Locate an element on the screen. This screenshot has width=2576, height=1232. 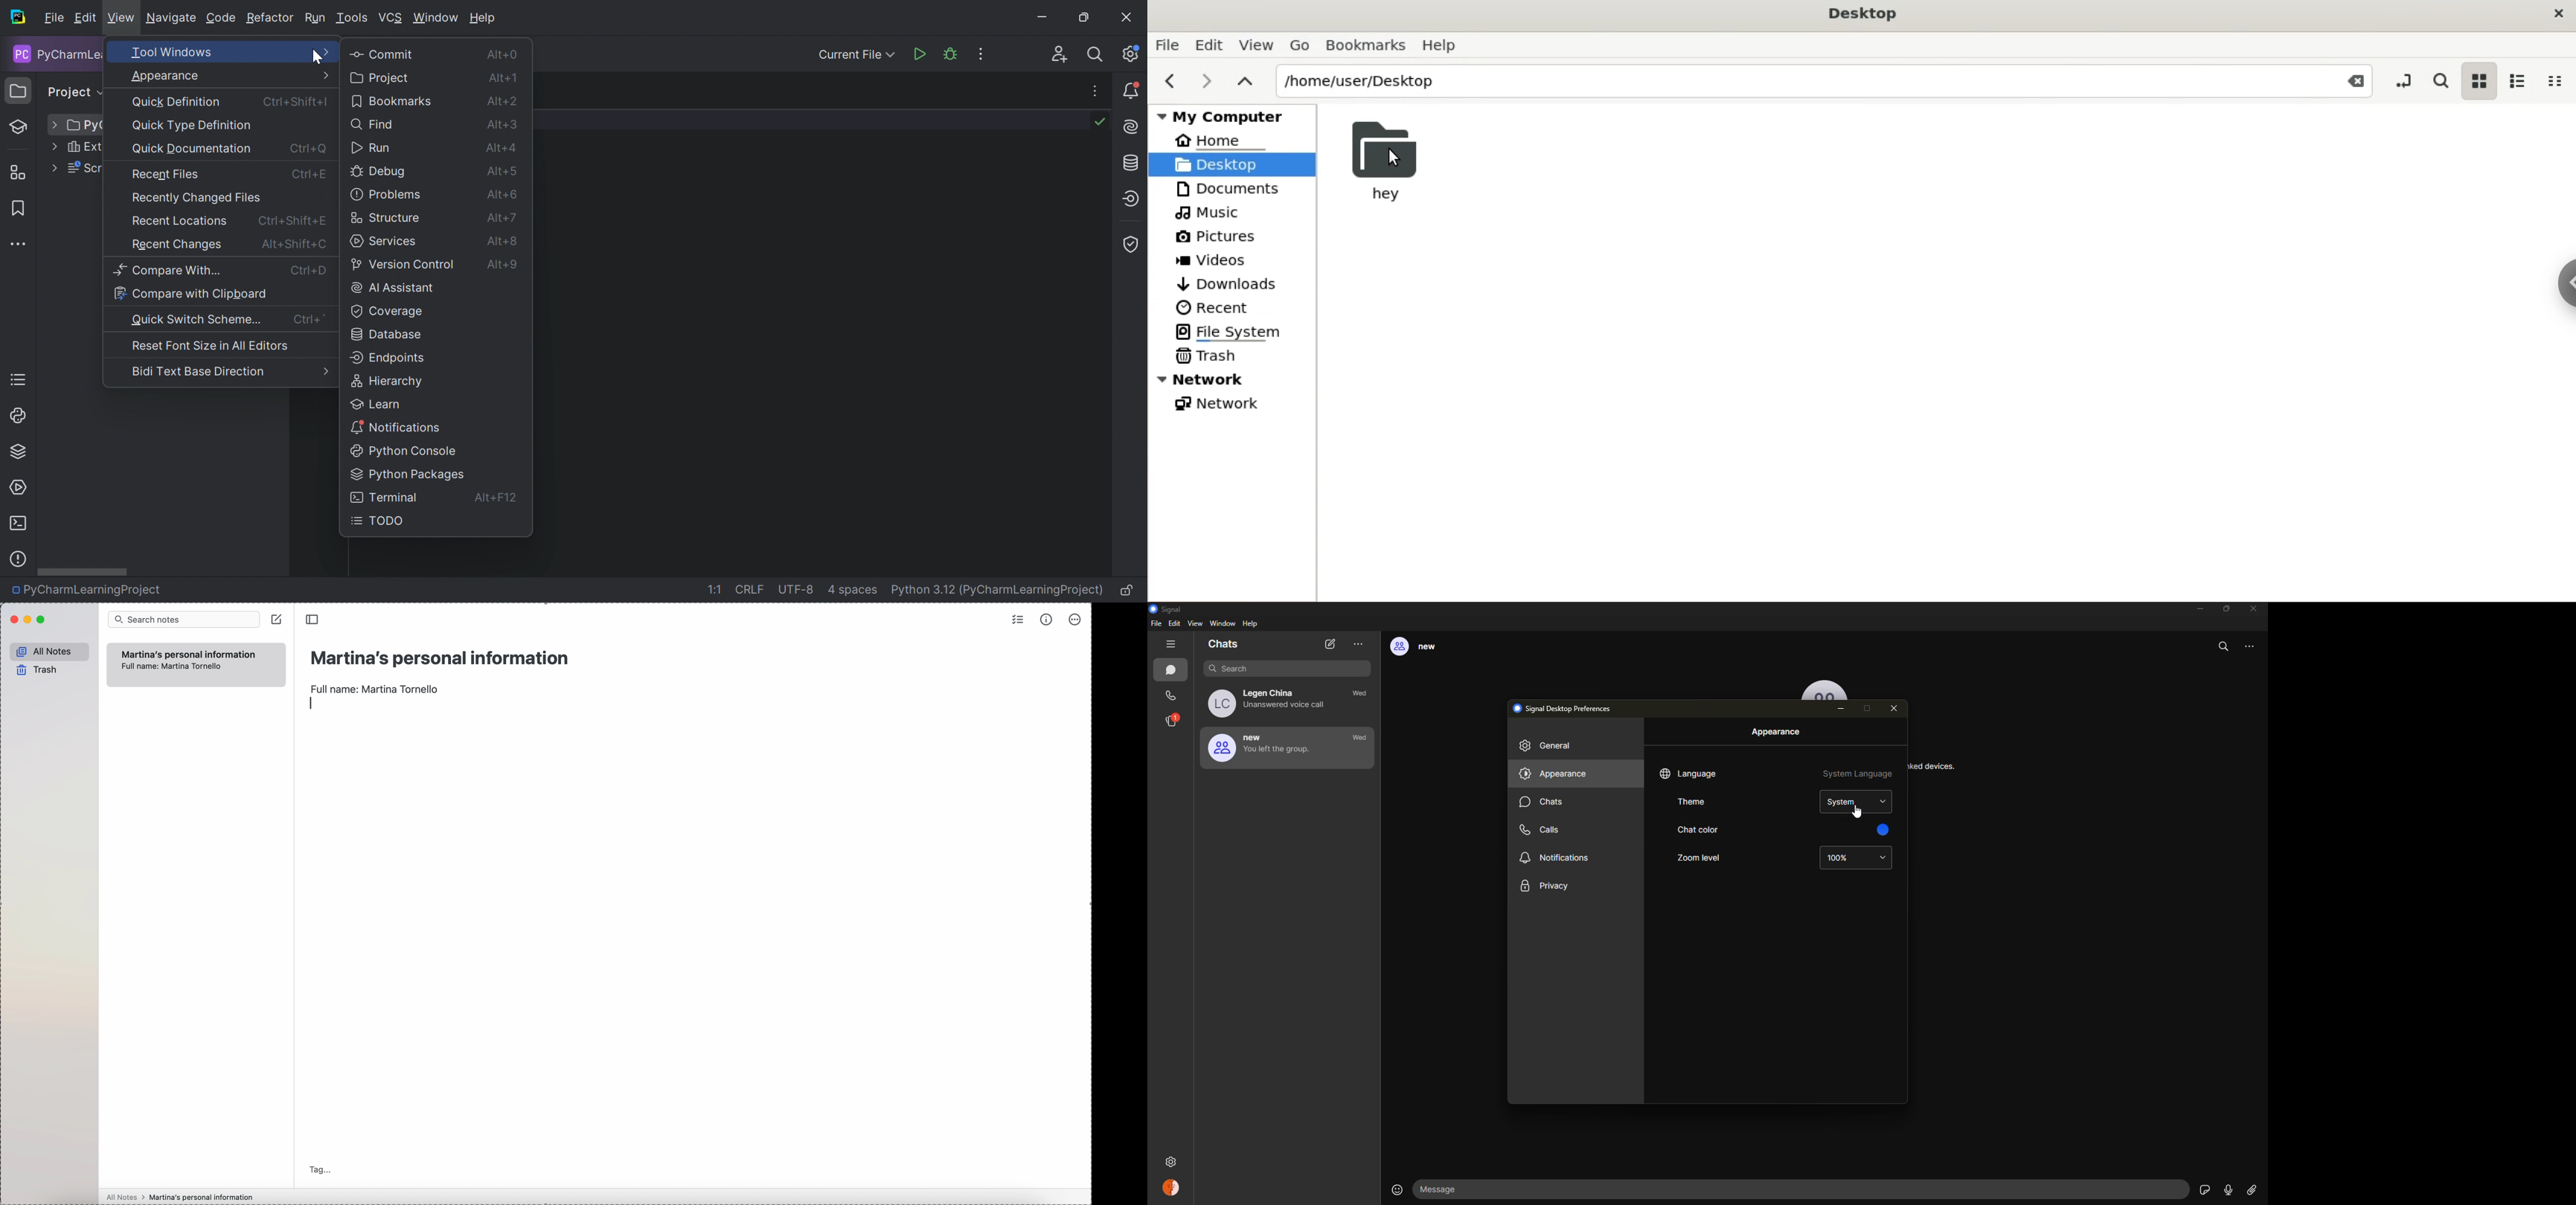
Commit is located at coordinates (381, 53).